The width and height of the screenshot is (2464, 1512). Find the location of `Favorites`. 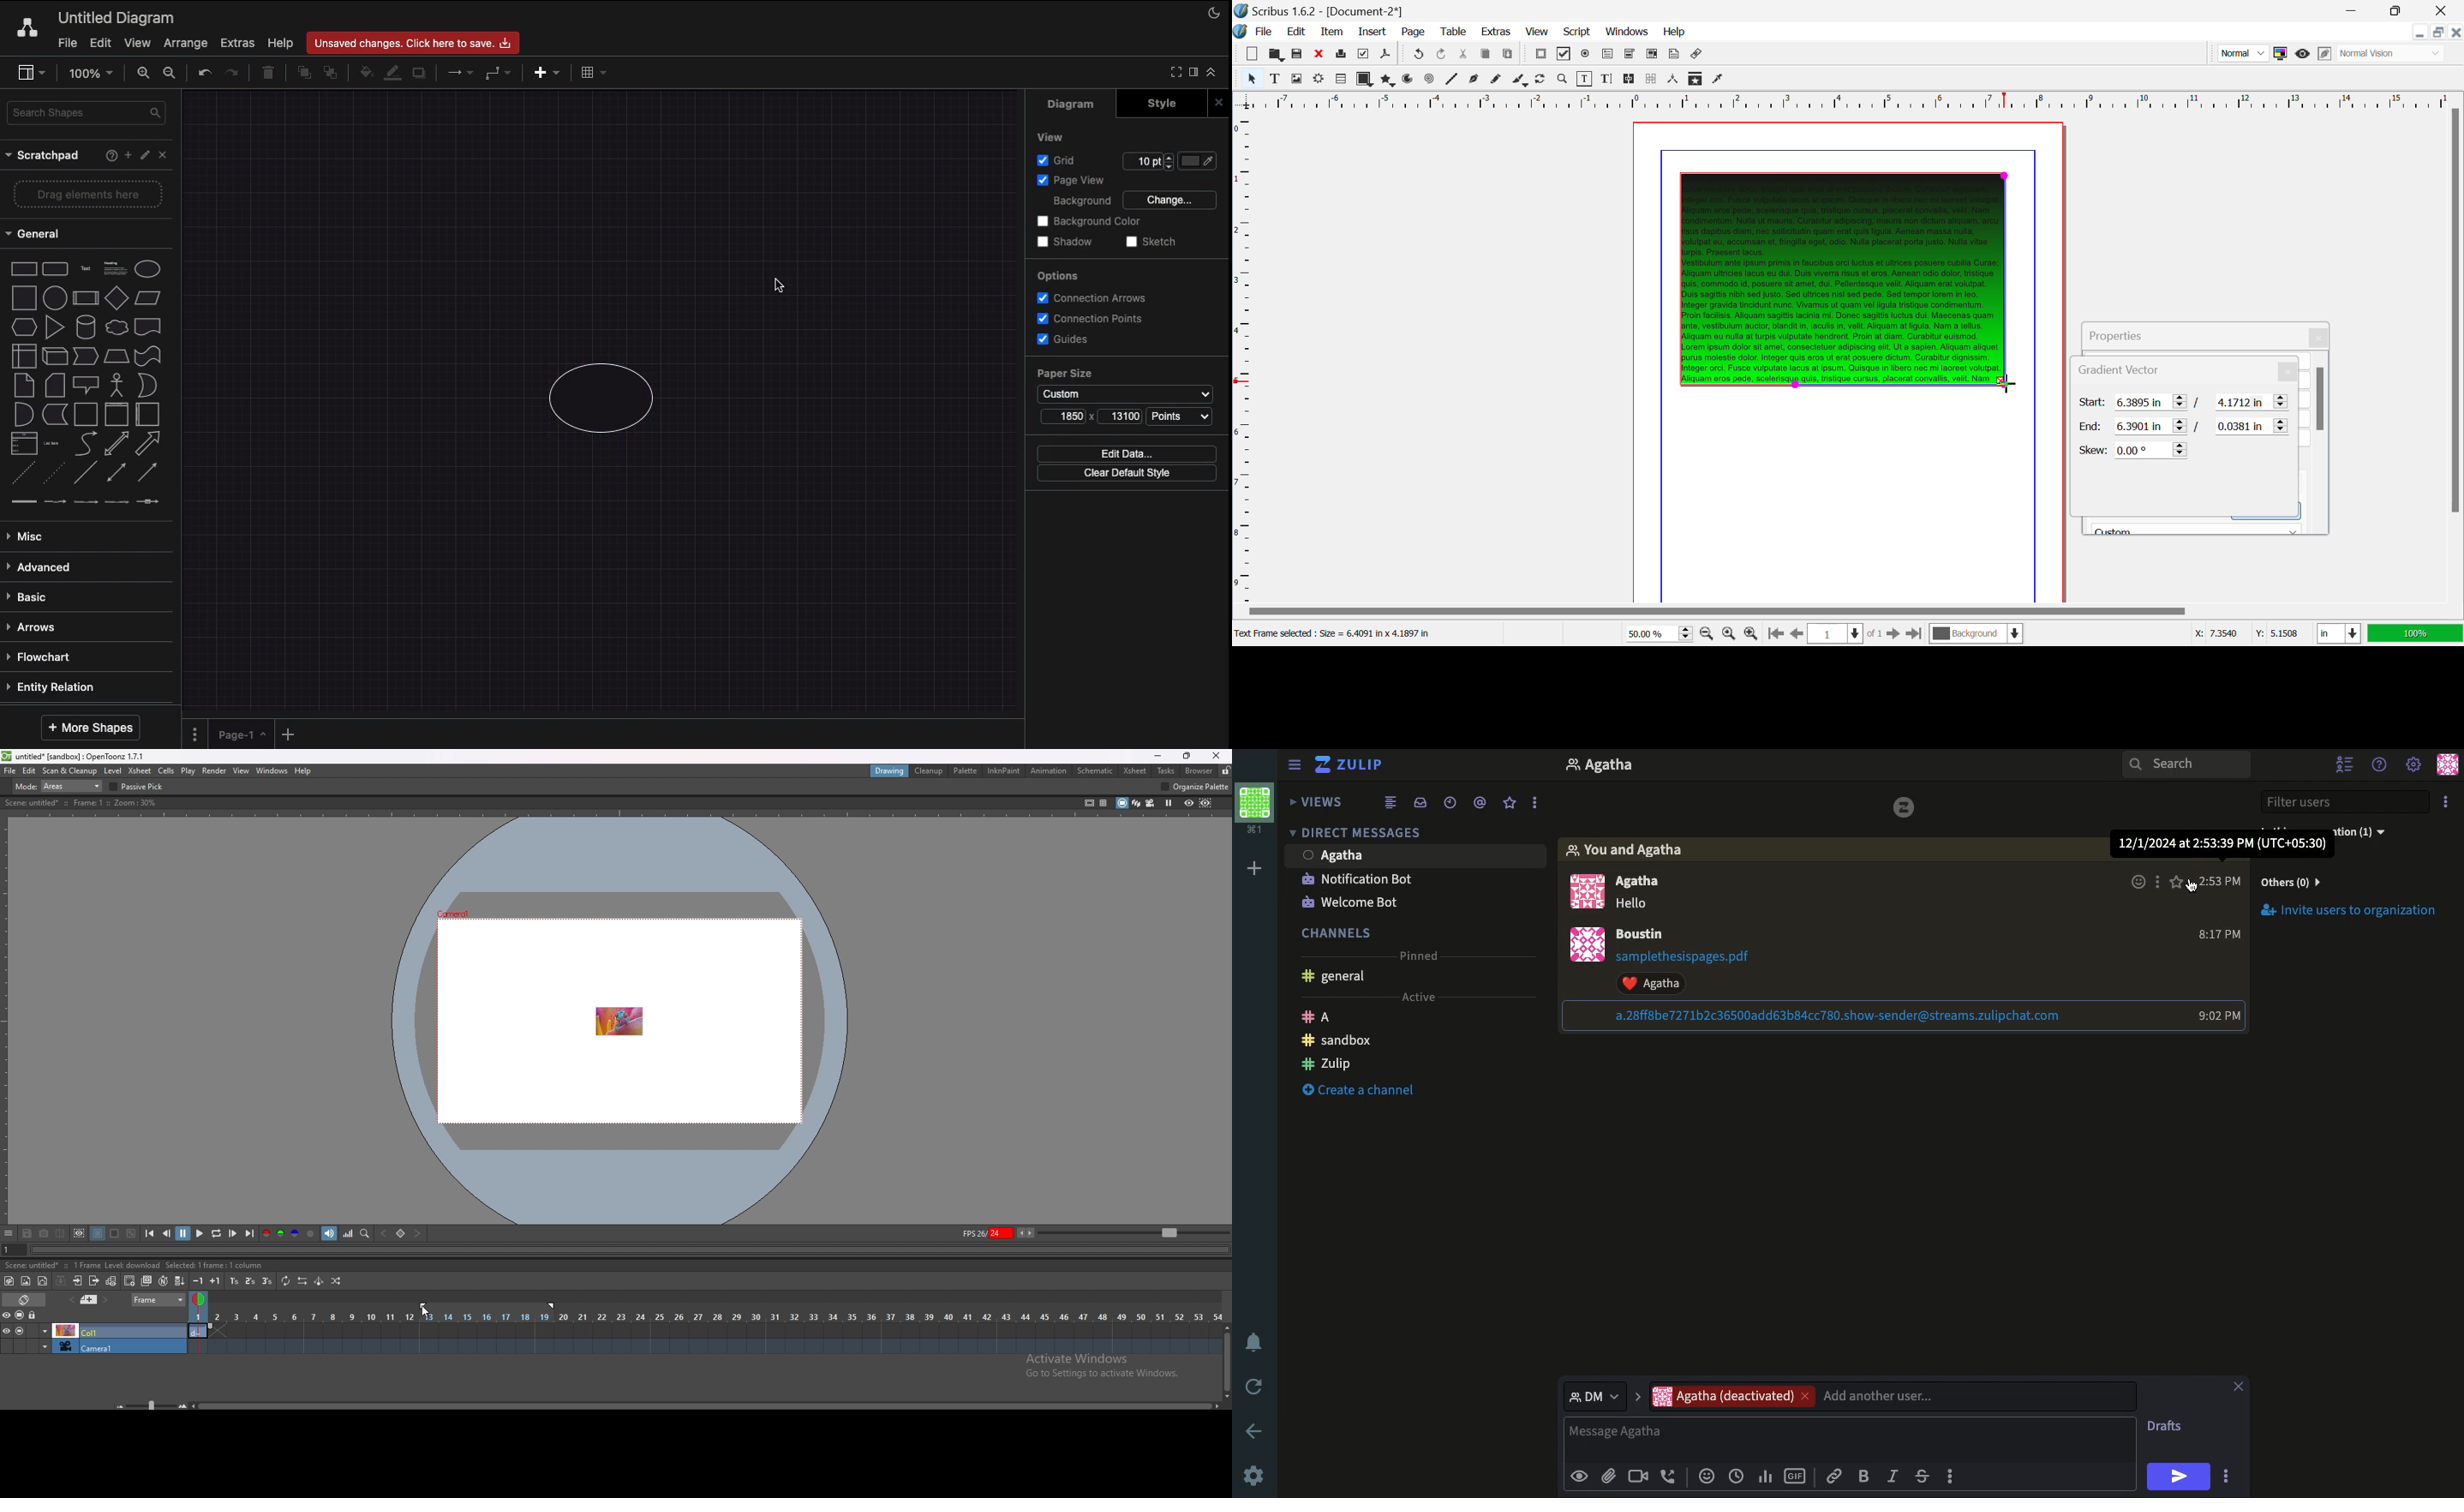

Favorites is located at coordinates (1509, 803).